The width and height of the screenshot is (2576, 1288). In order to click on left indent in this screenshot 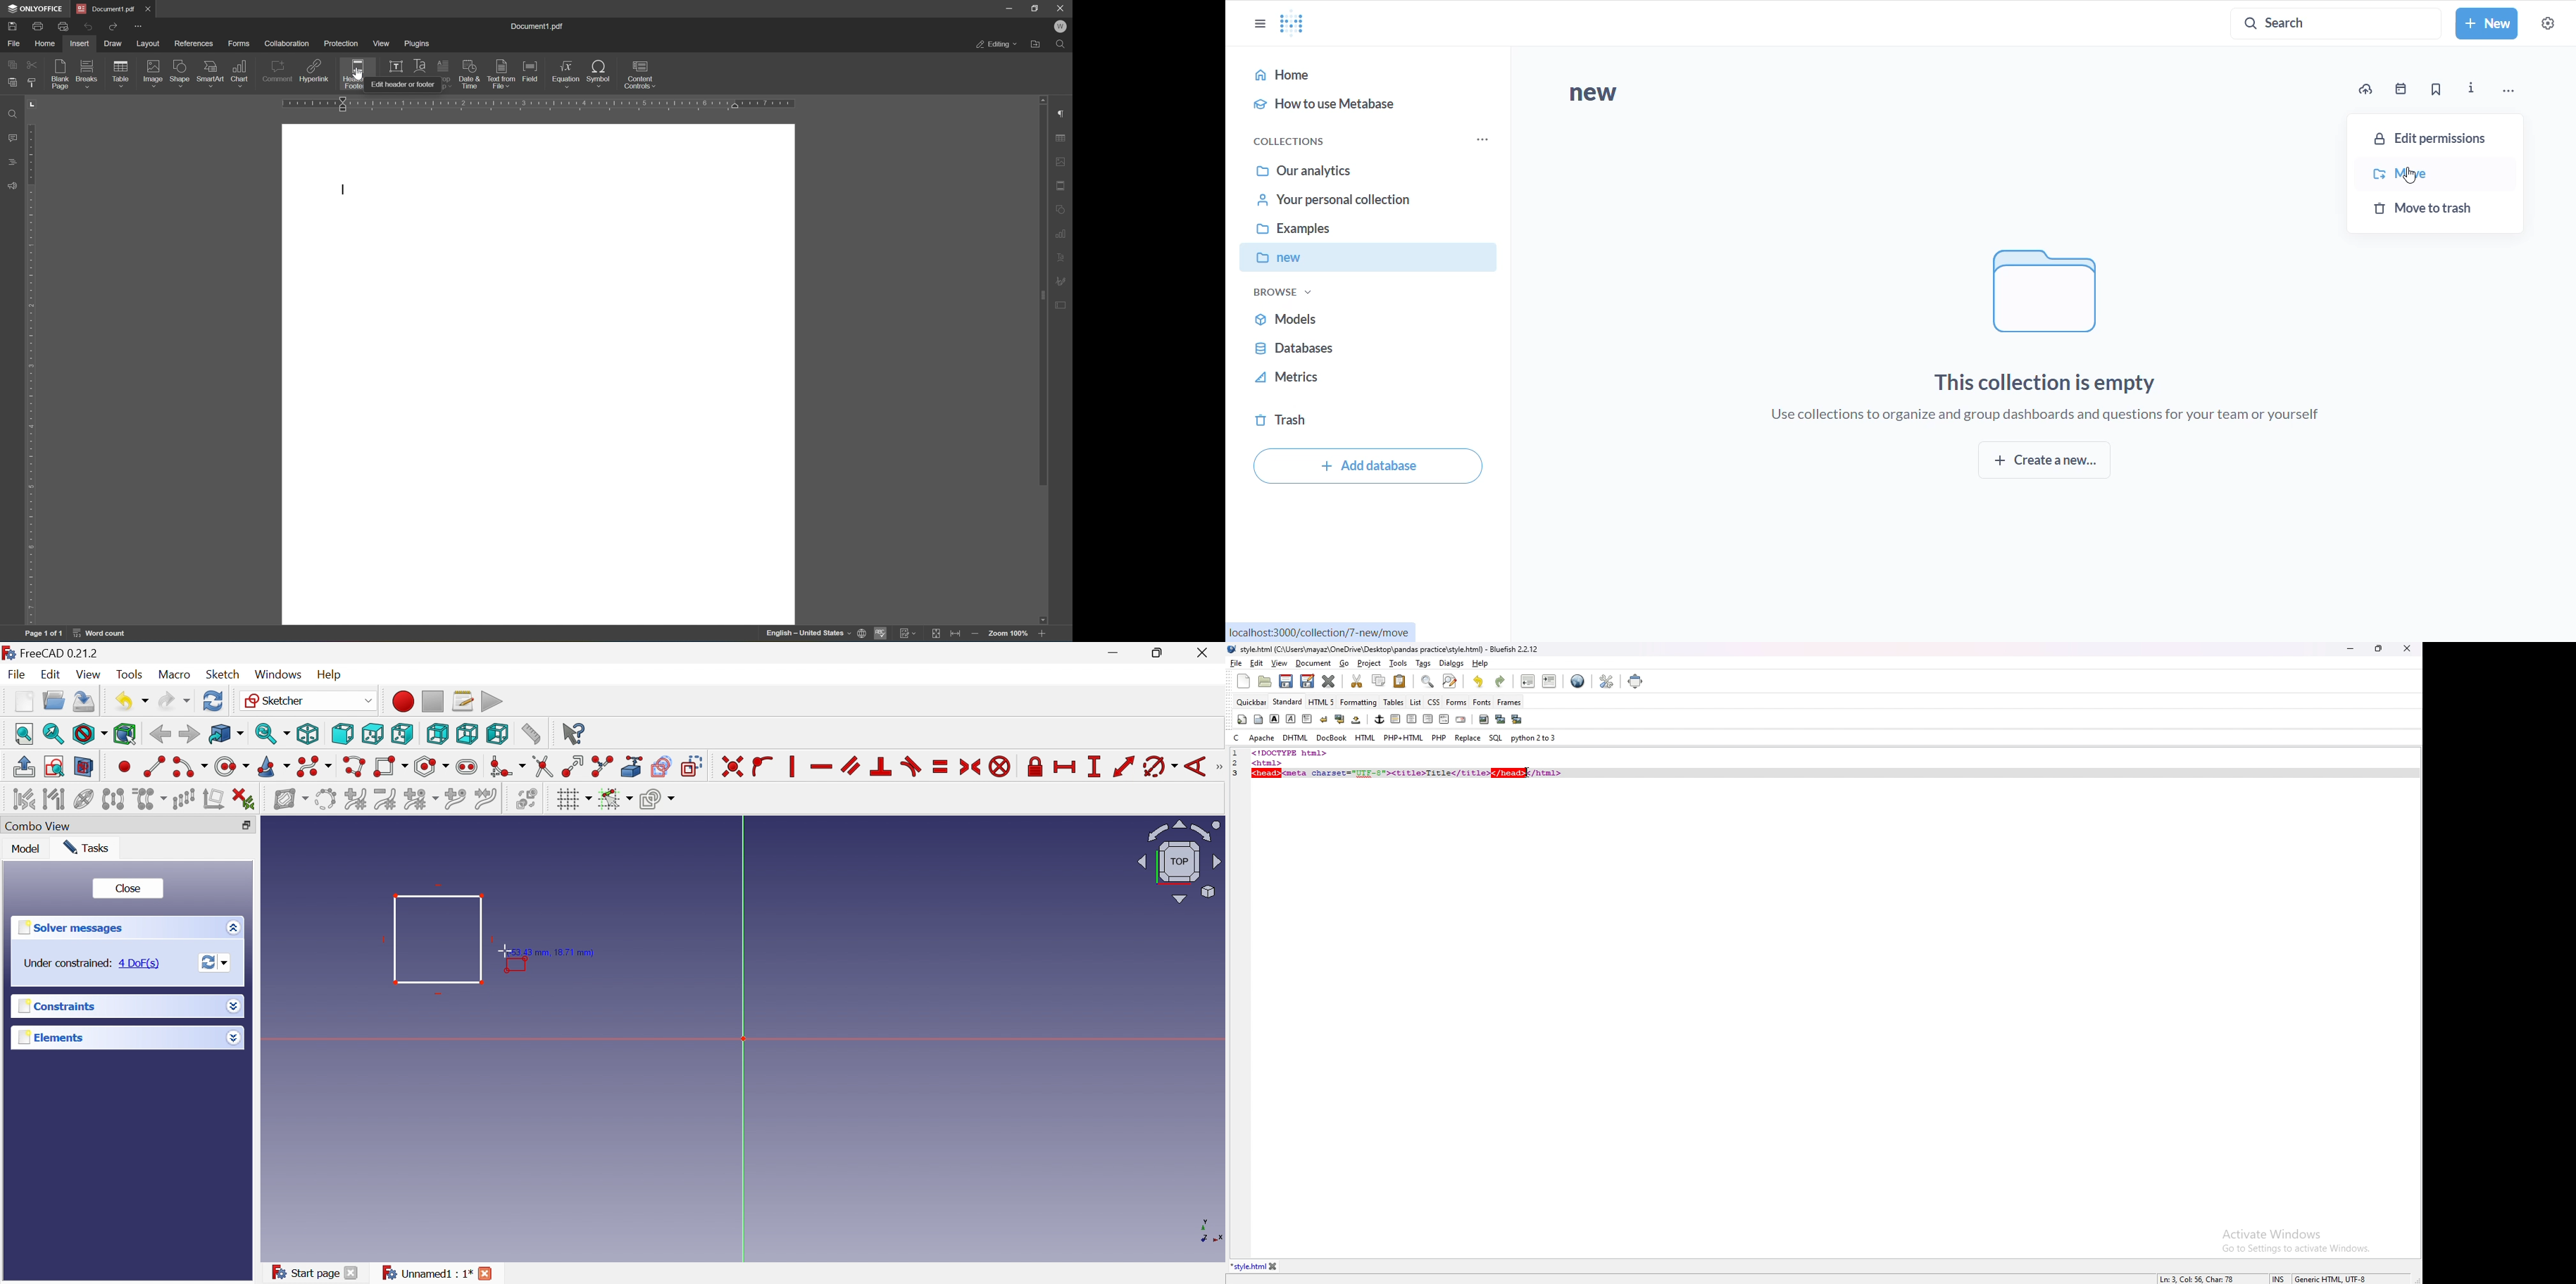, I will do `click(1394, 719)`.